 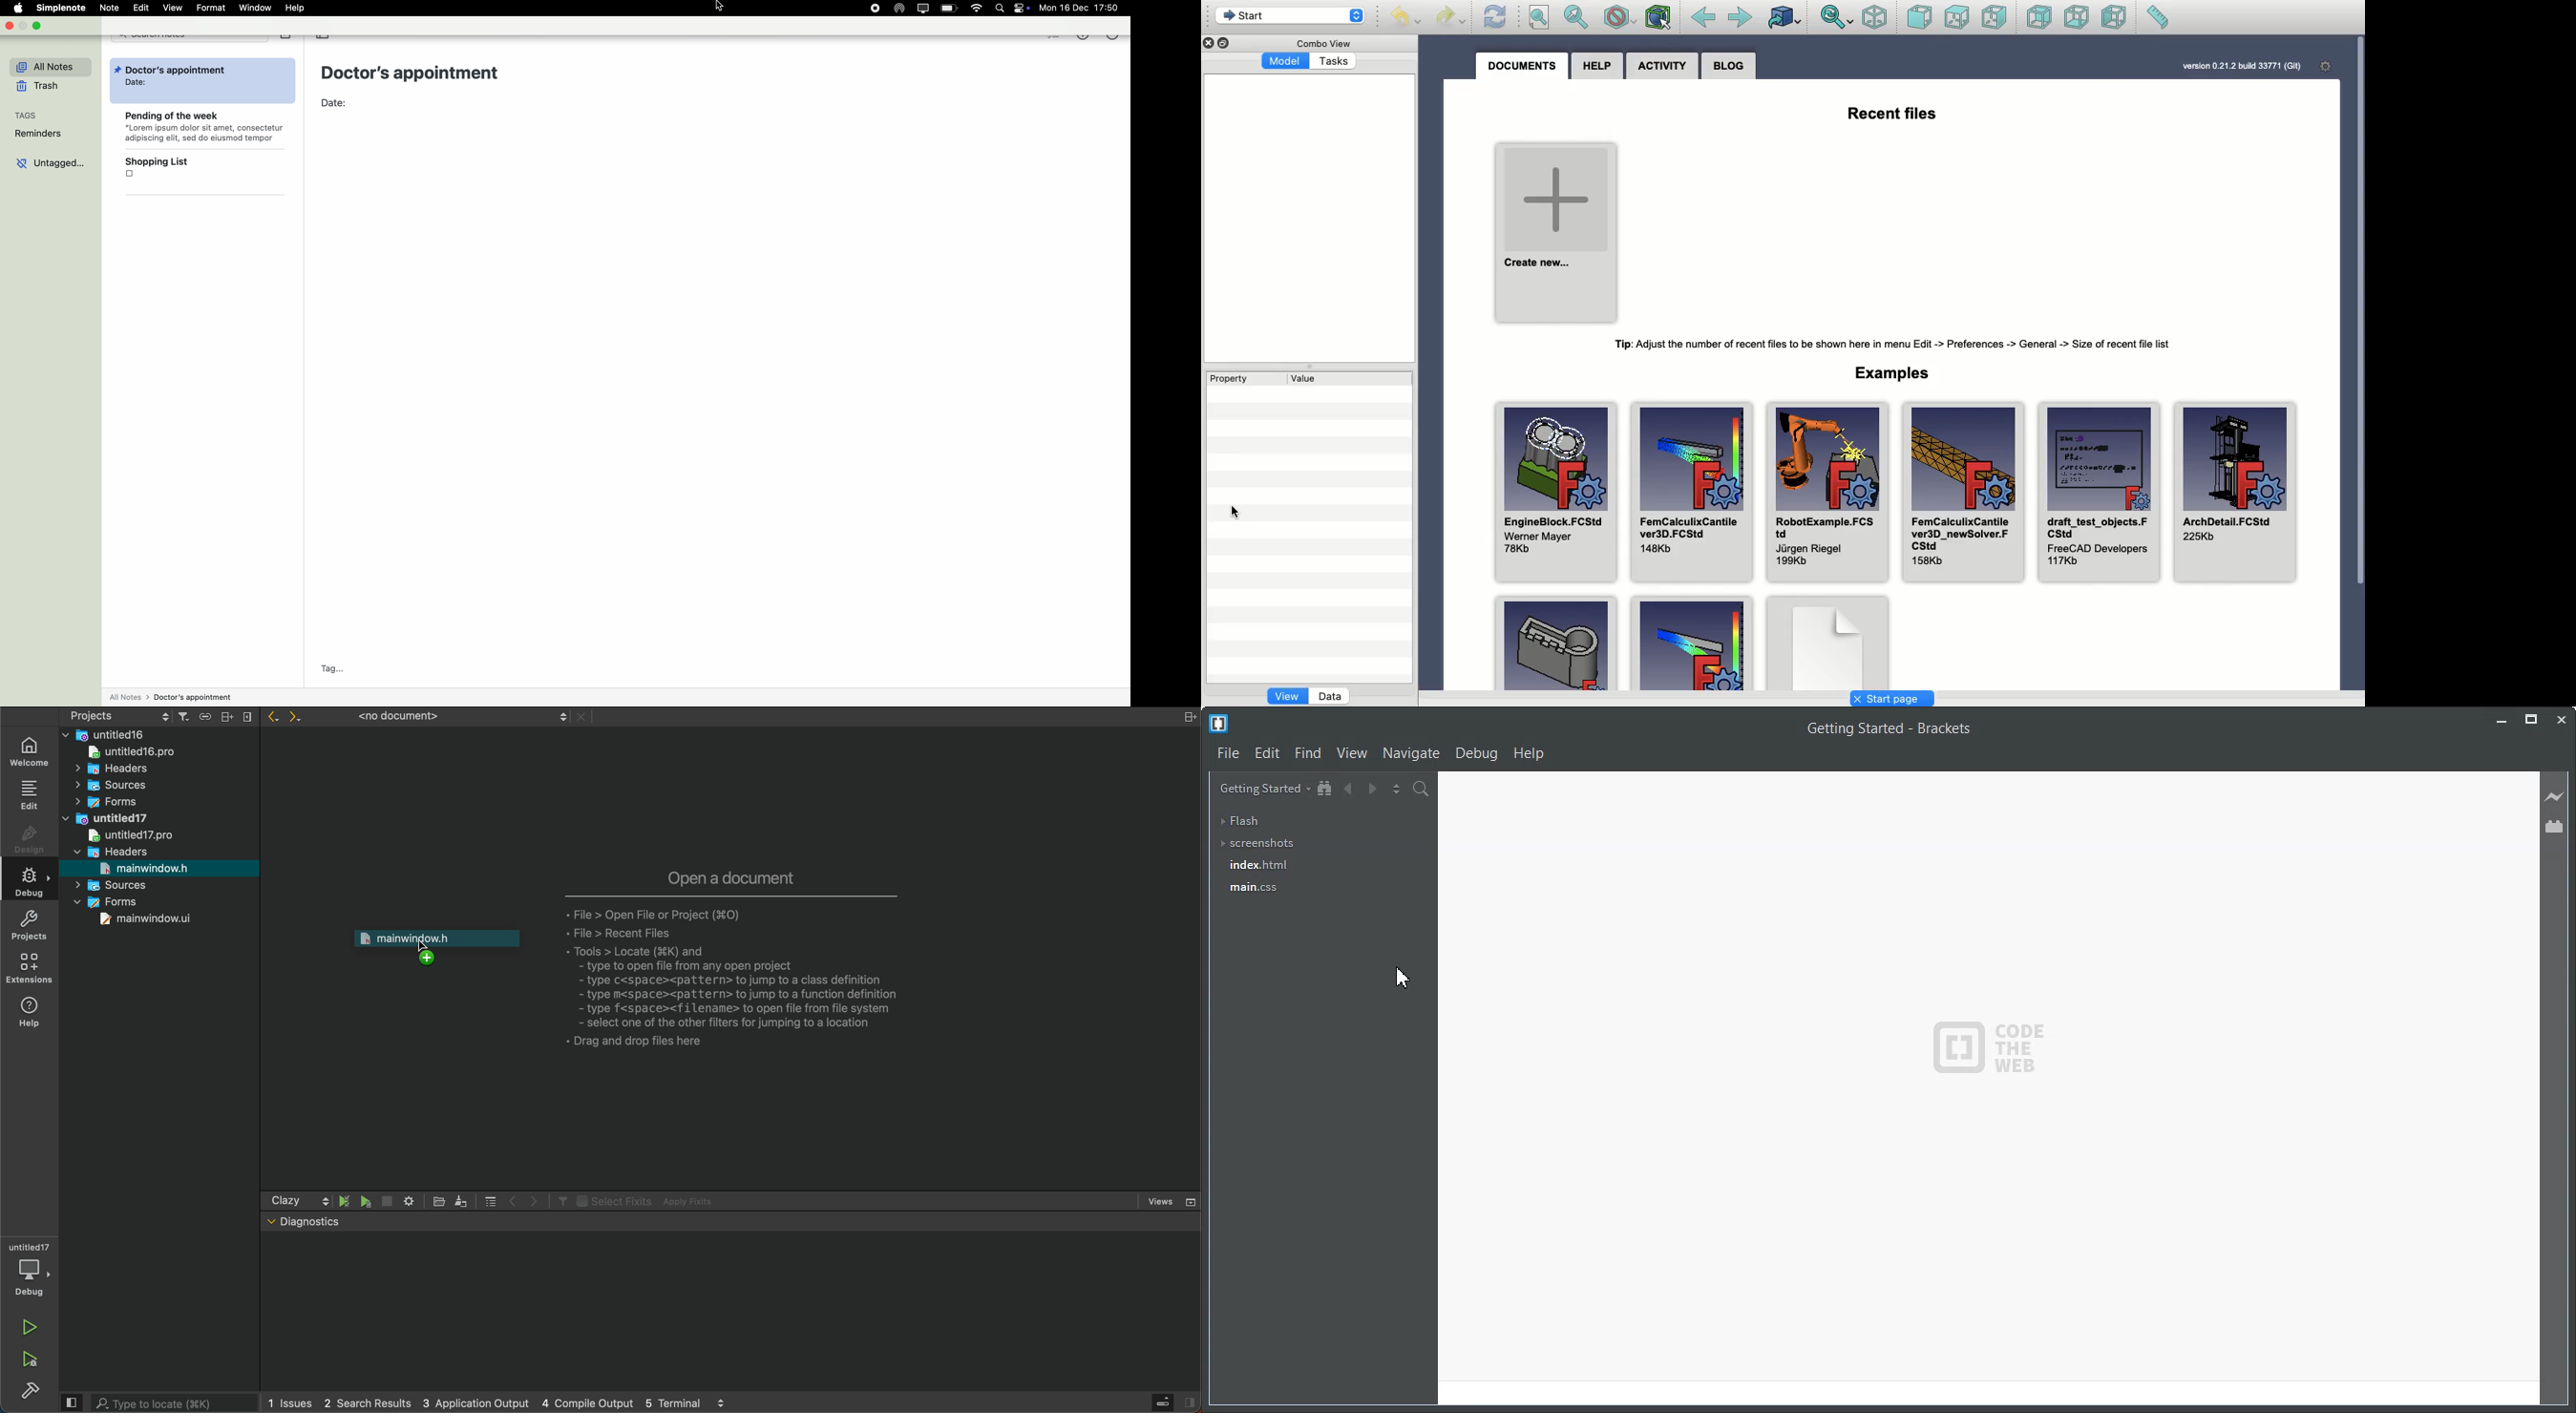 I want to click on all notes, so click(x=46, y=67).